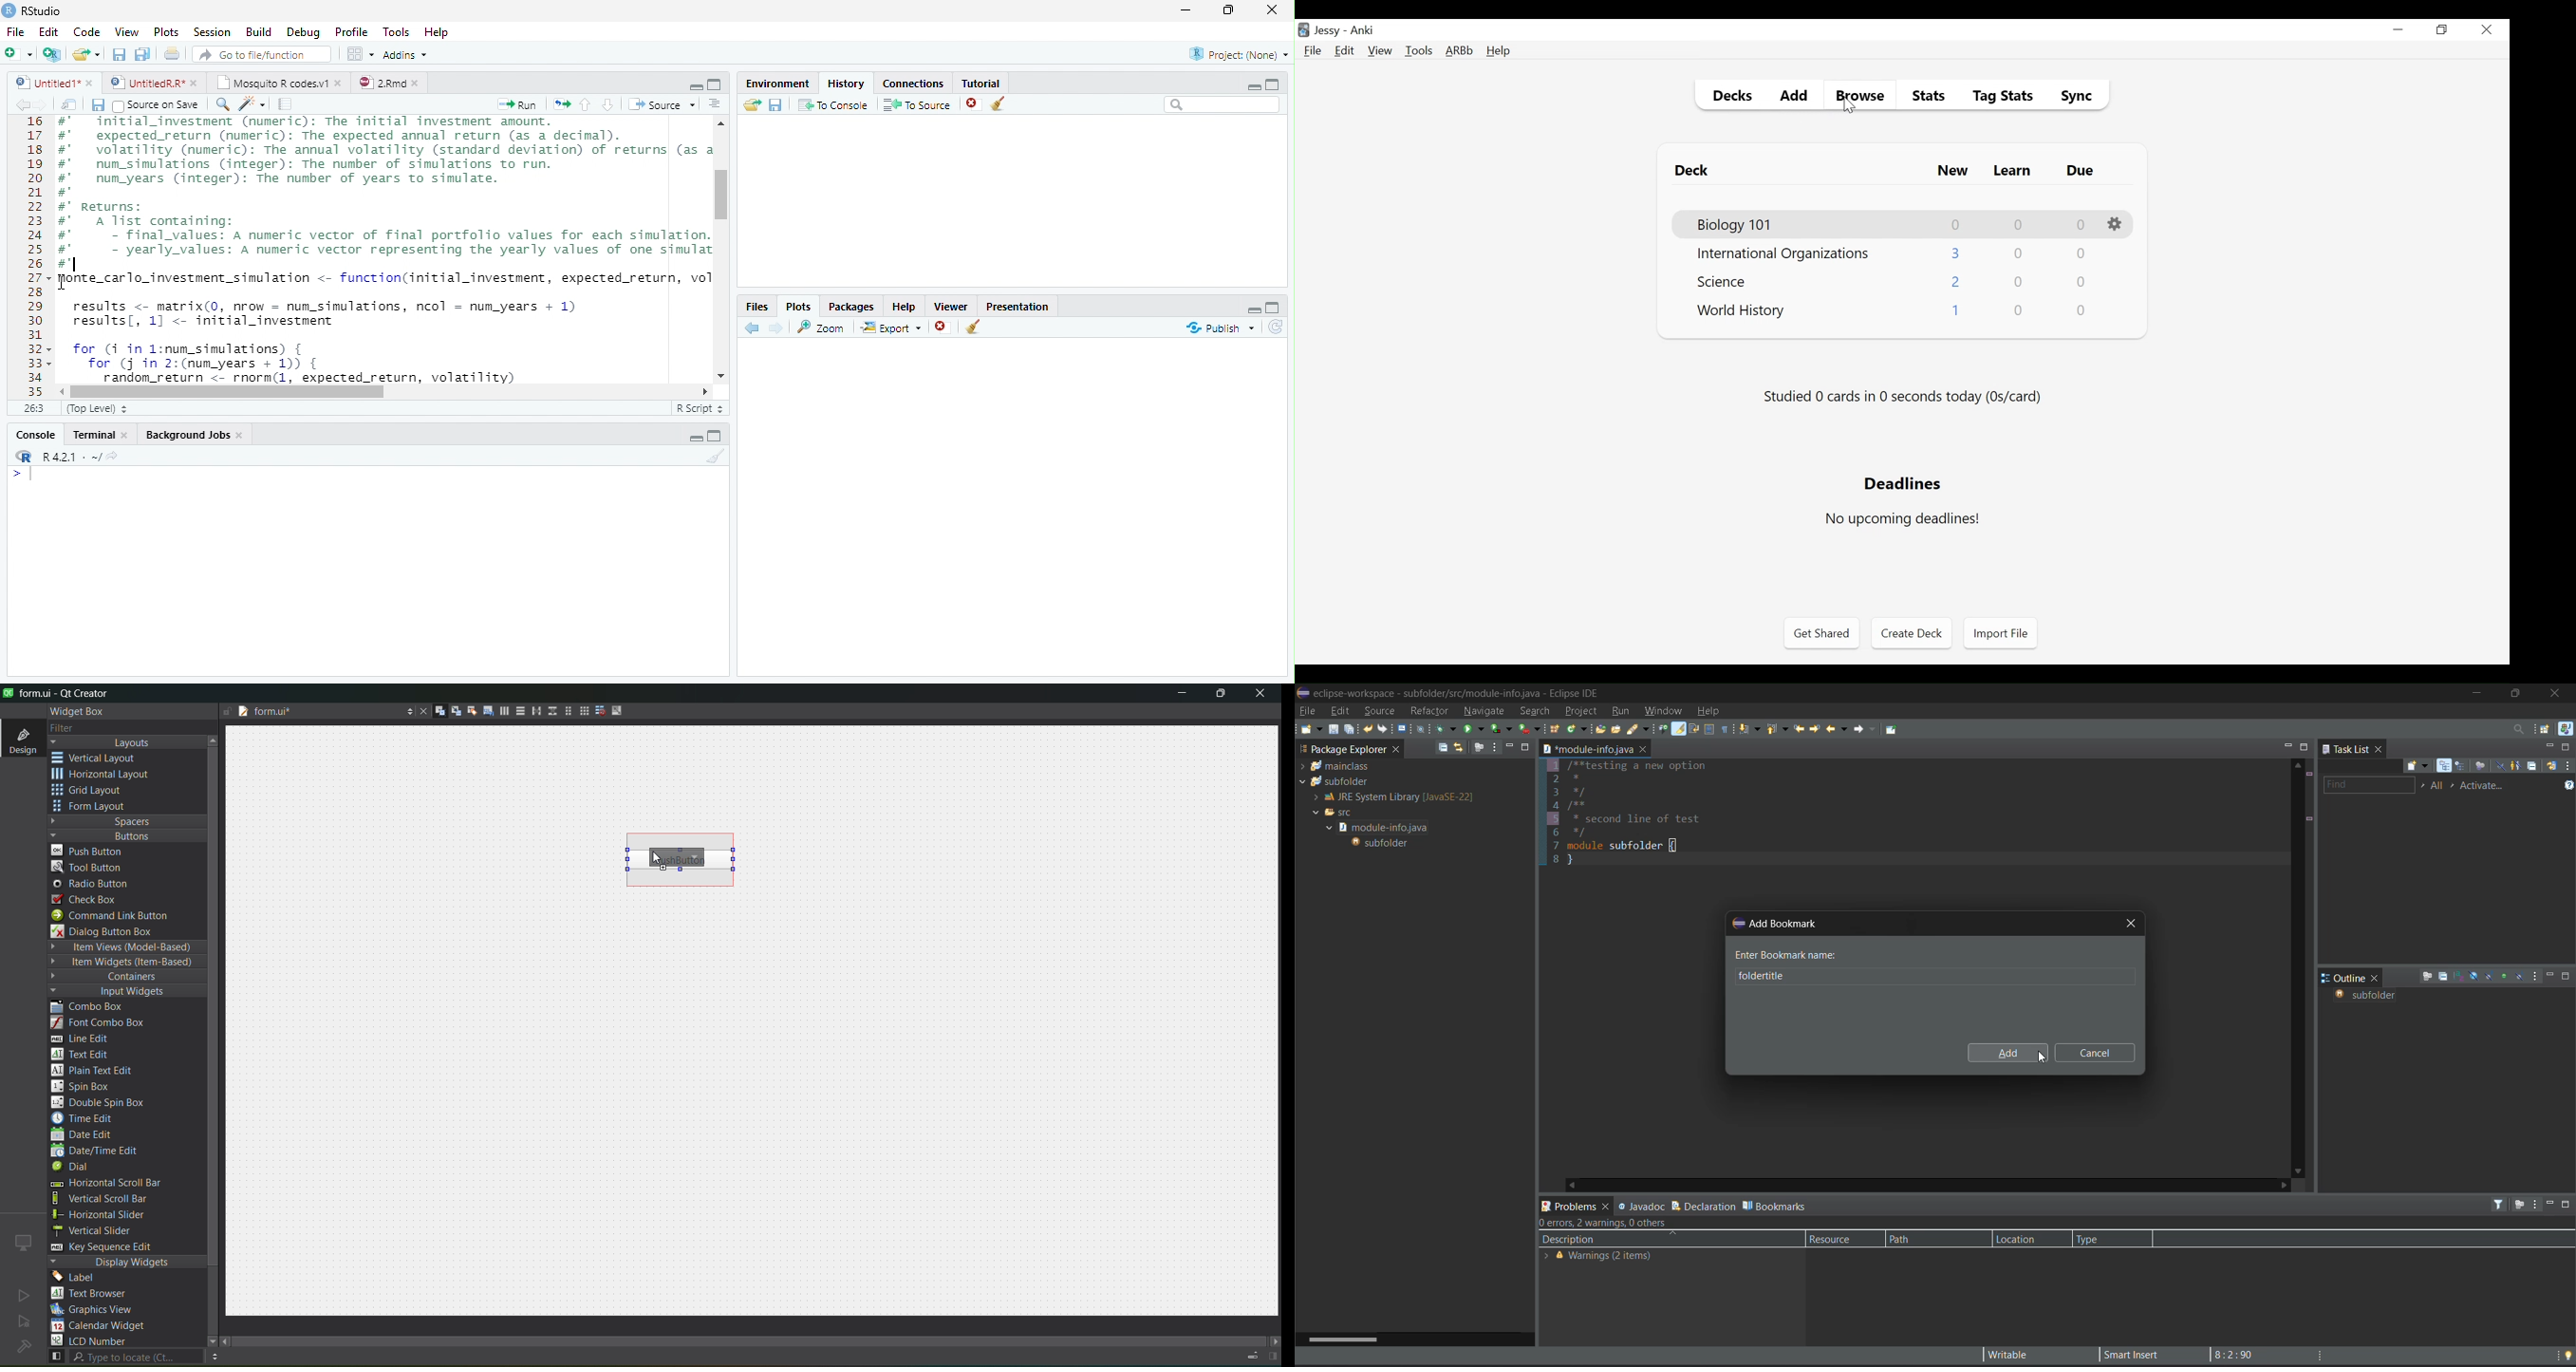 This screenshot has width=2576, height=1372. What do you see at coordinates (1460, 51) in the screenshot?
I see `Advanced Review Button bar` at bounding box center [1460, 51].